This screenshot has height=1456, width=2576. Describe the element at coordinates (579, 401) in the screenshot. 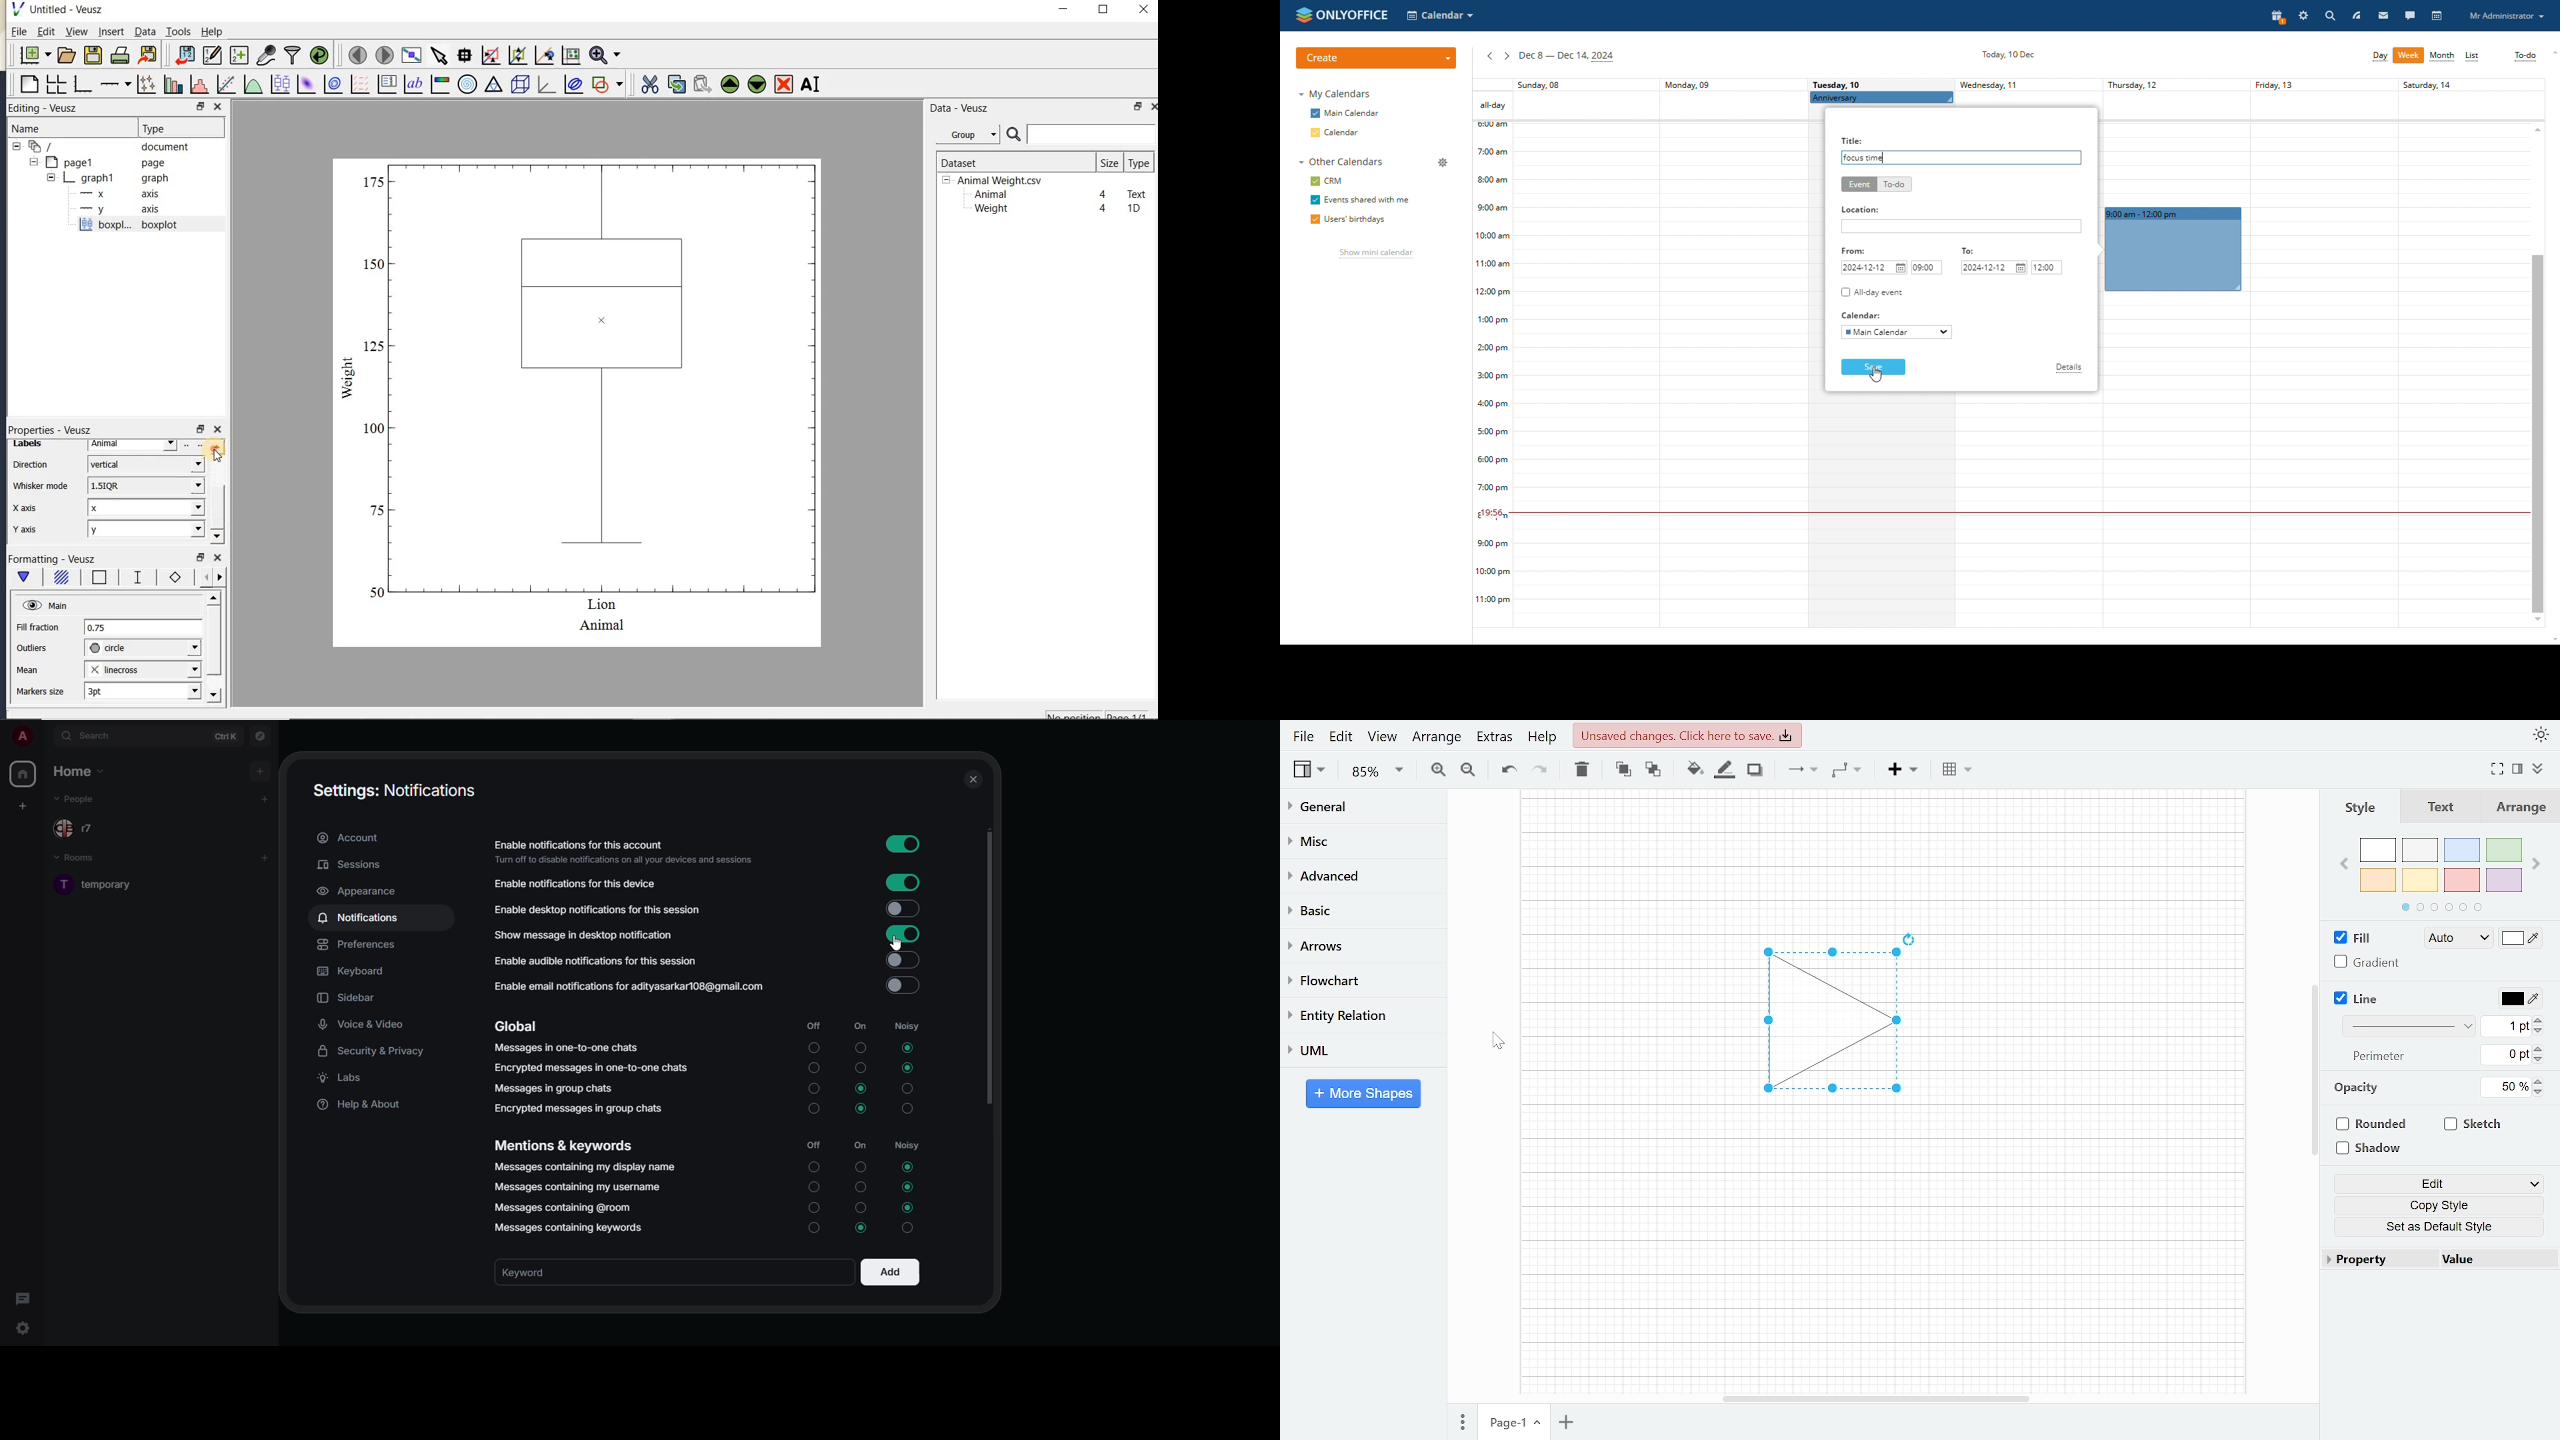

I see `box plot` at that location.